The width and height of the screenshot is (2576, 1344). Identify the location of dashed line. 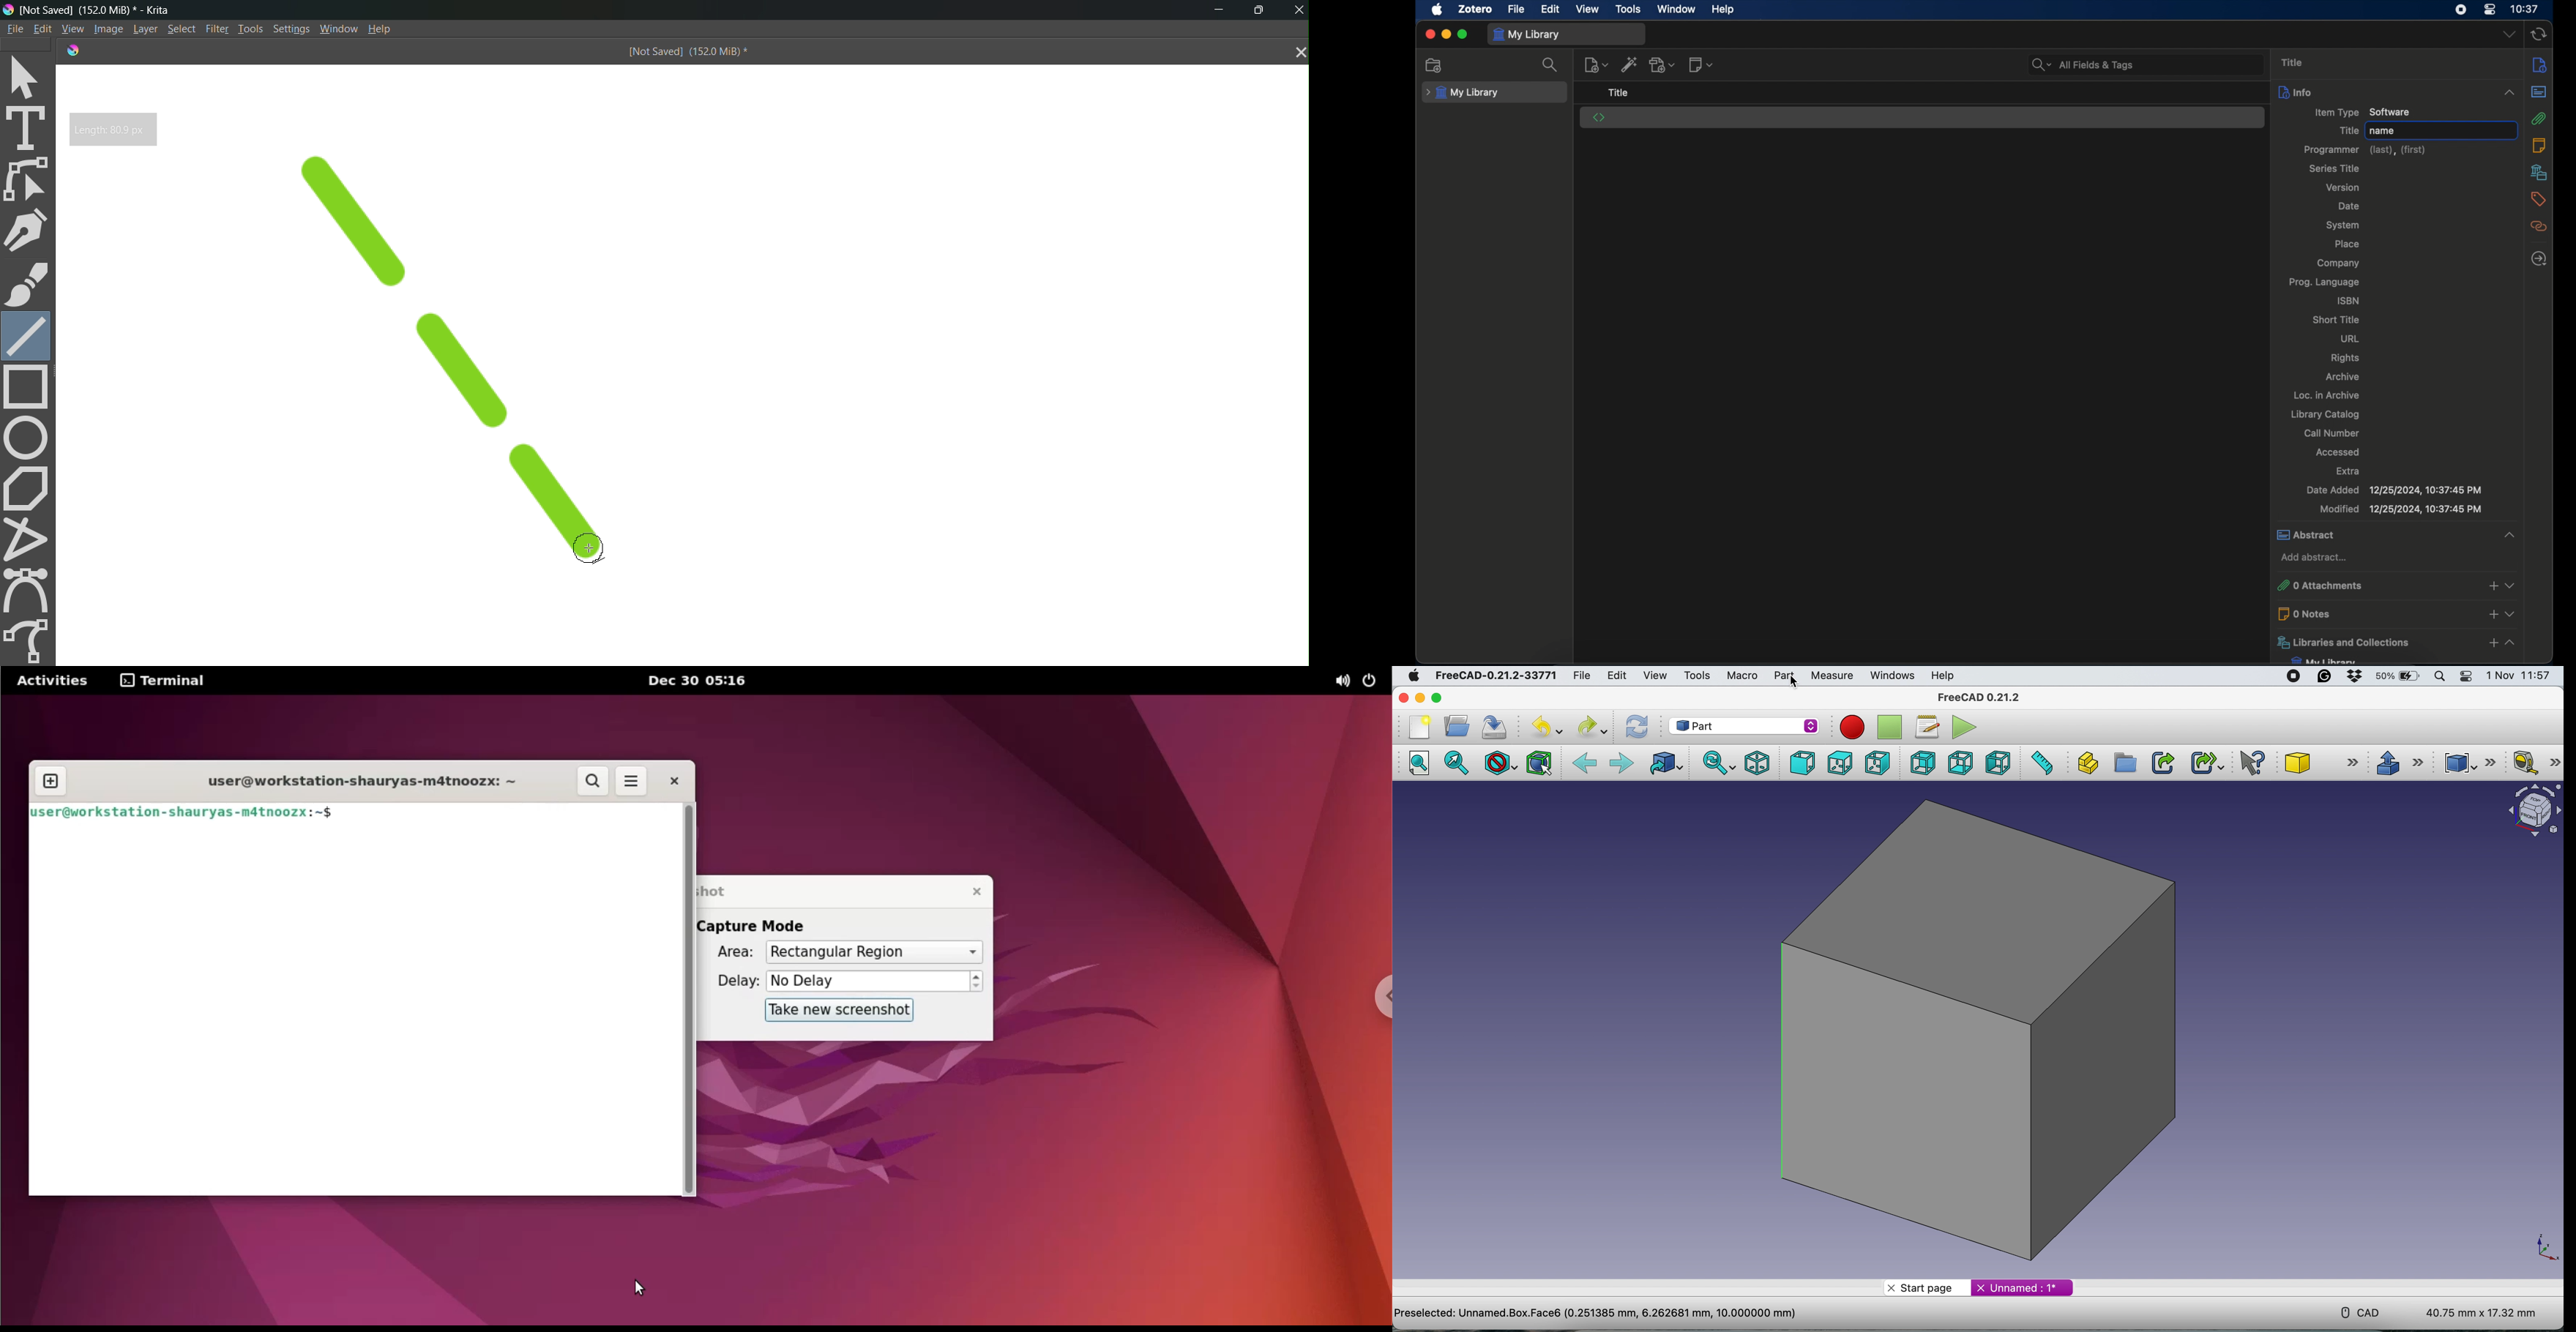
(480, 367).